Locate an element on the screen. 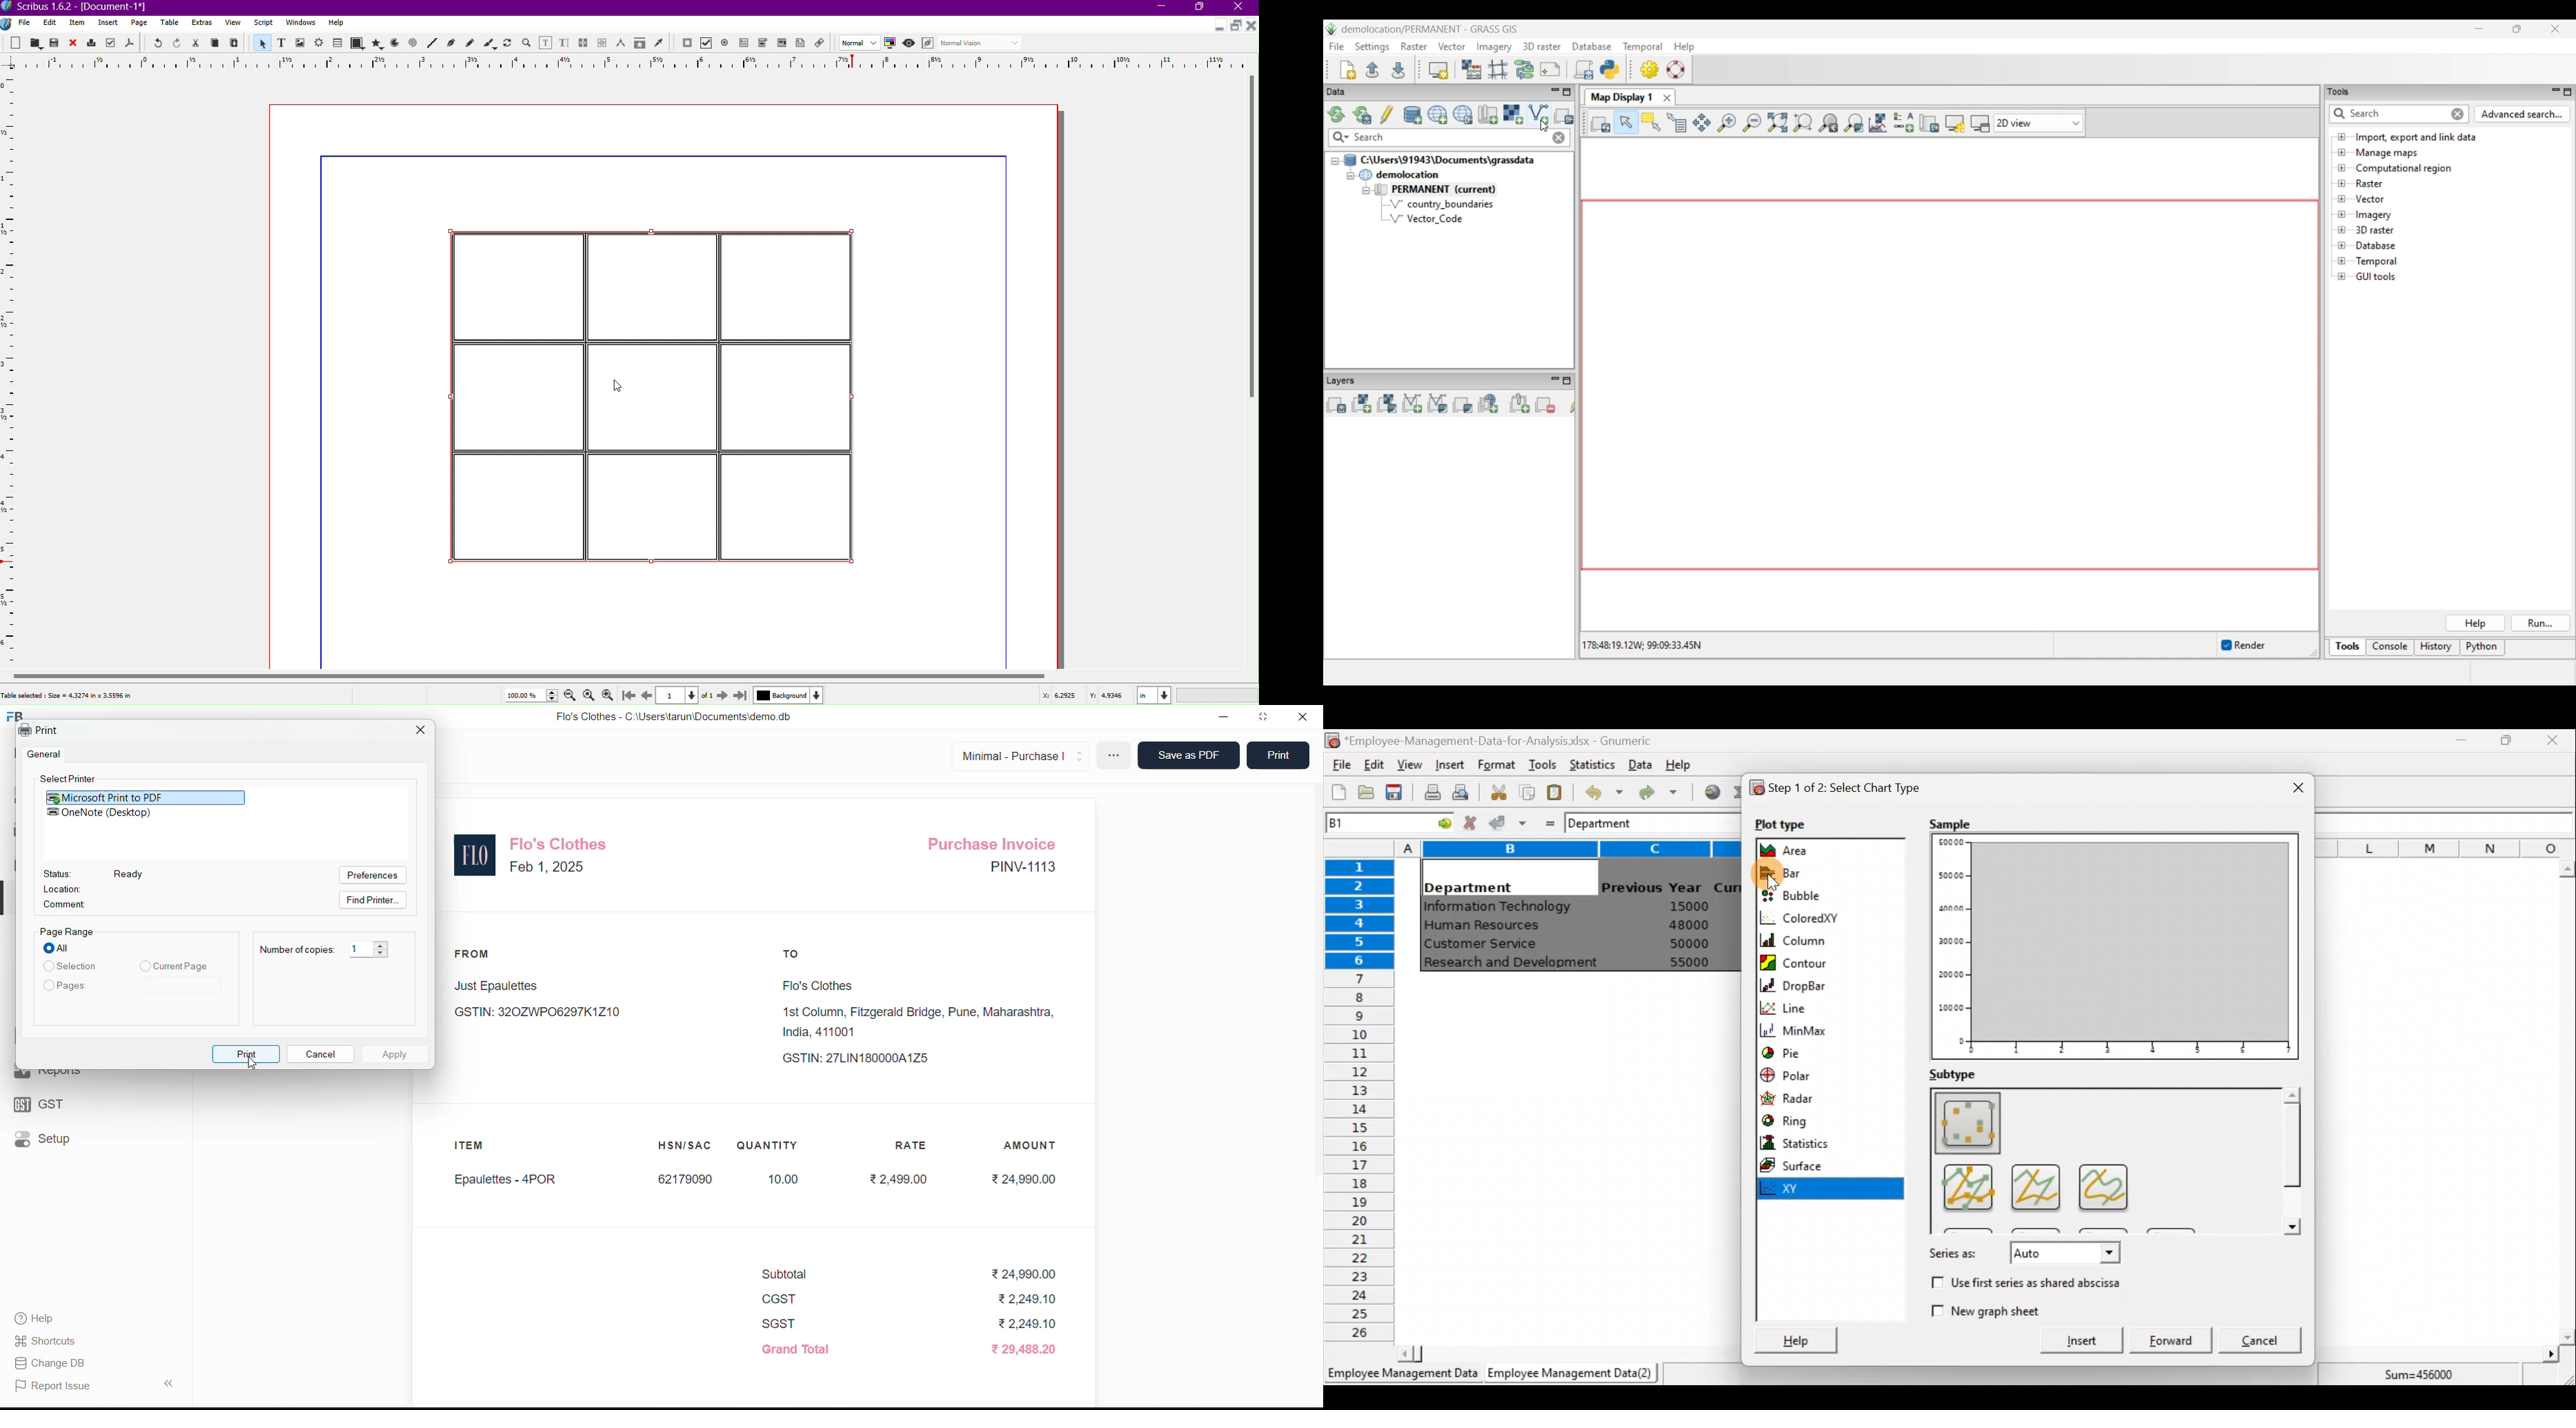  Preflight Verifier is located at coordinates (108, 43).